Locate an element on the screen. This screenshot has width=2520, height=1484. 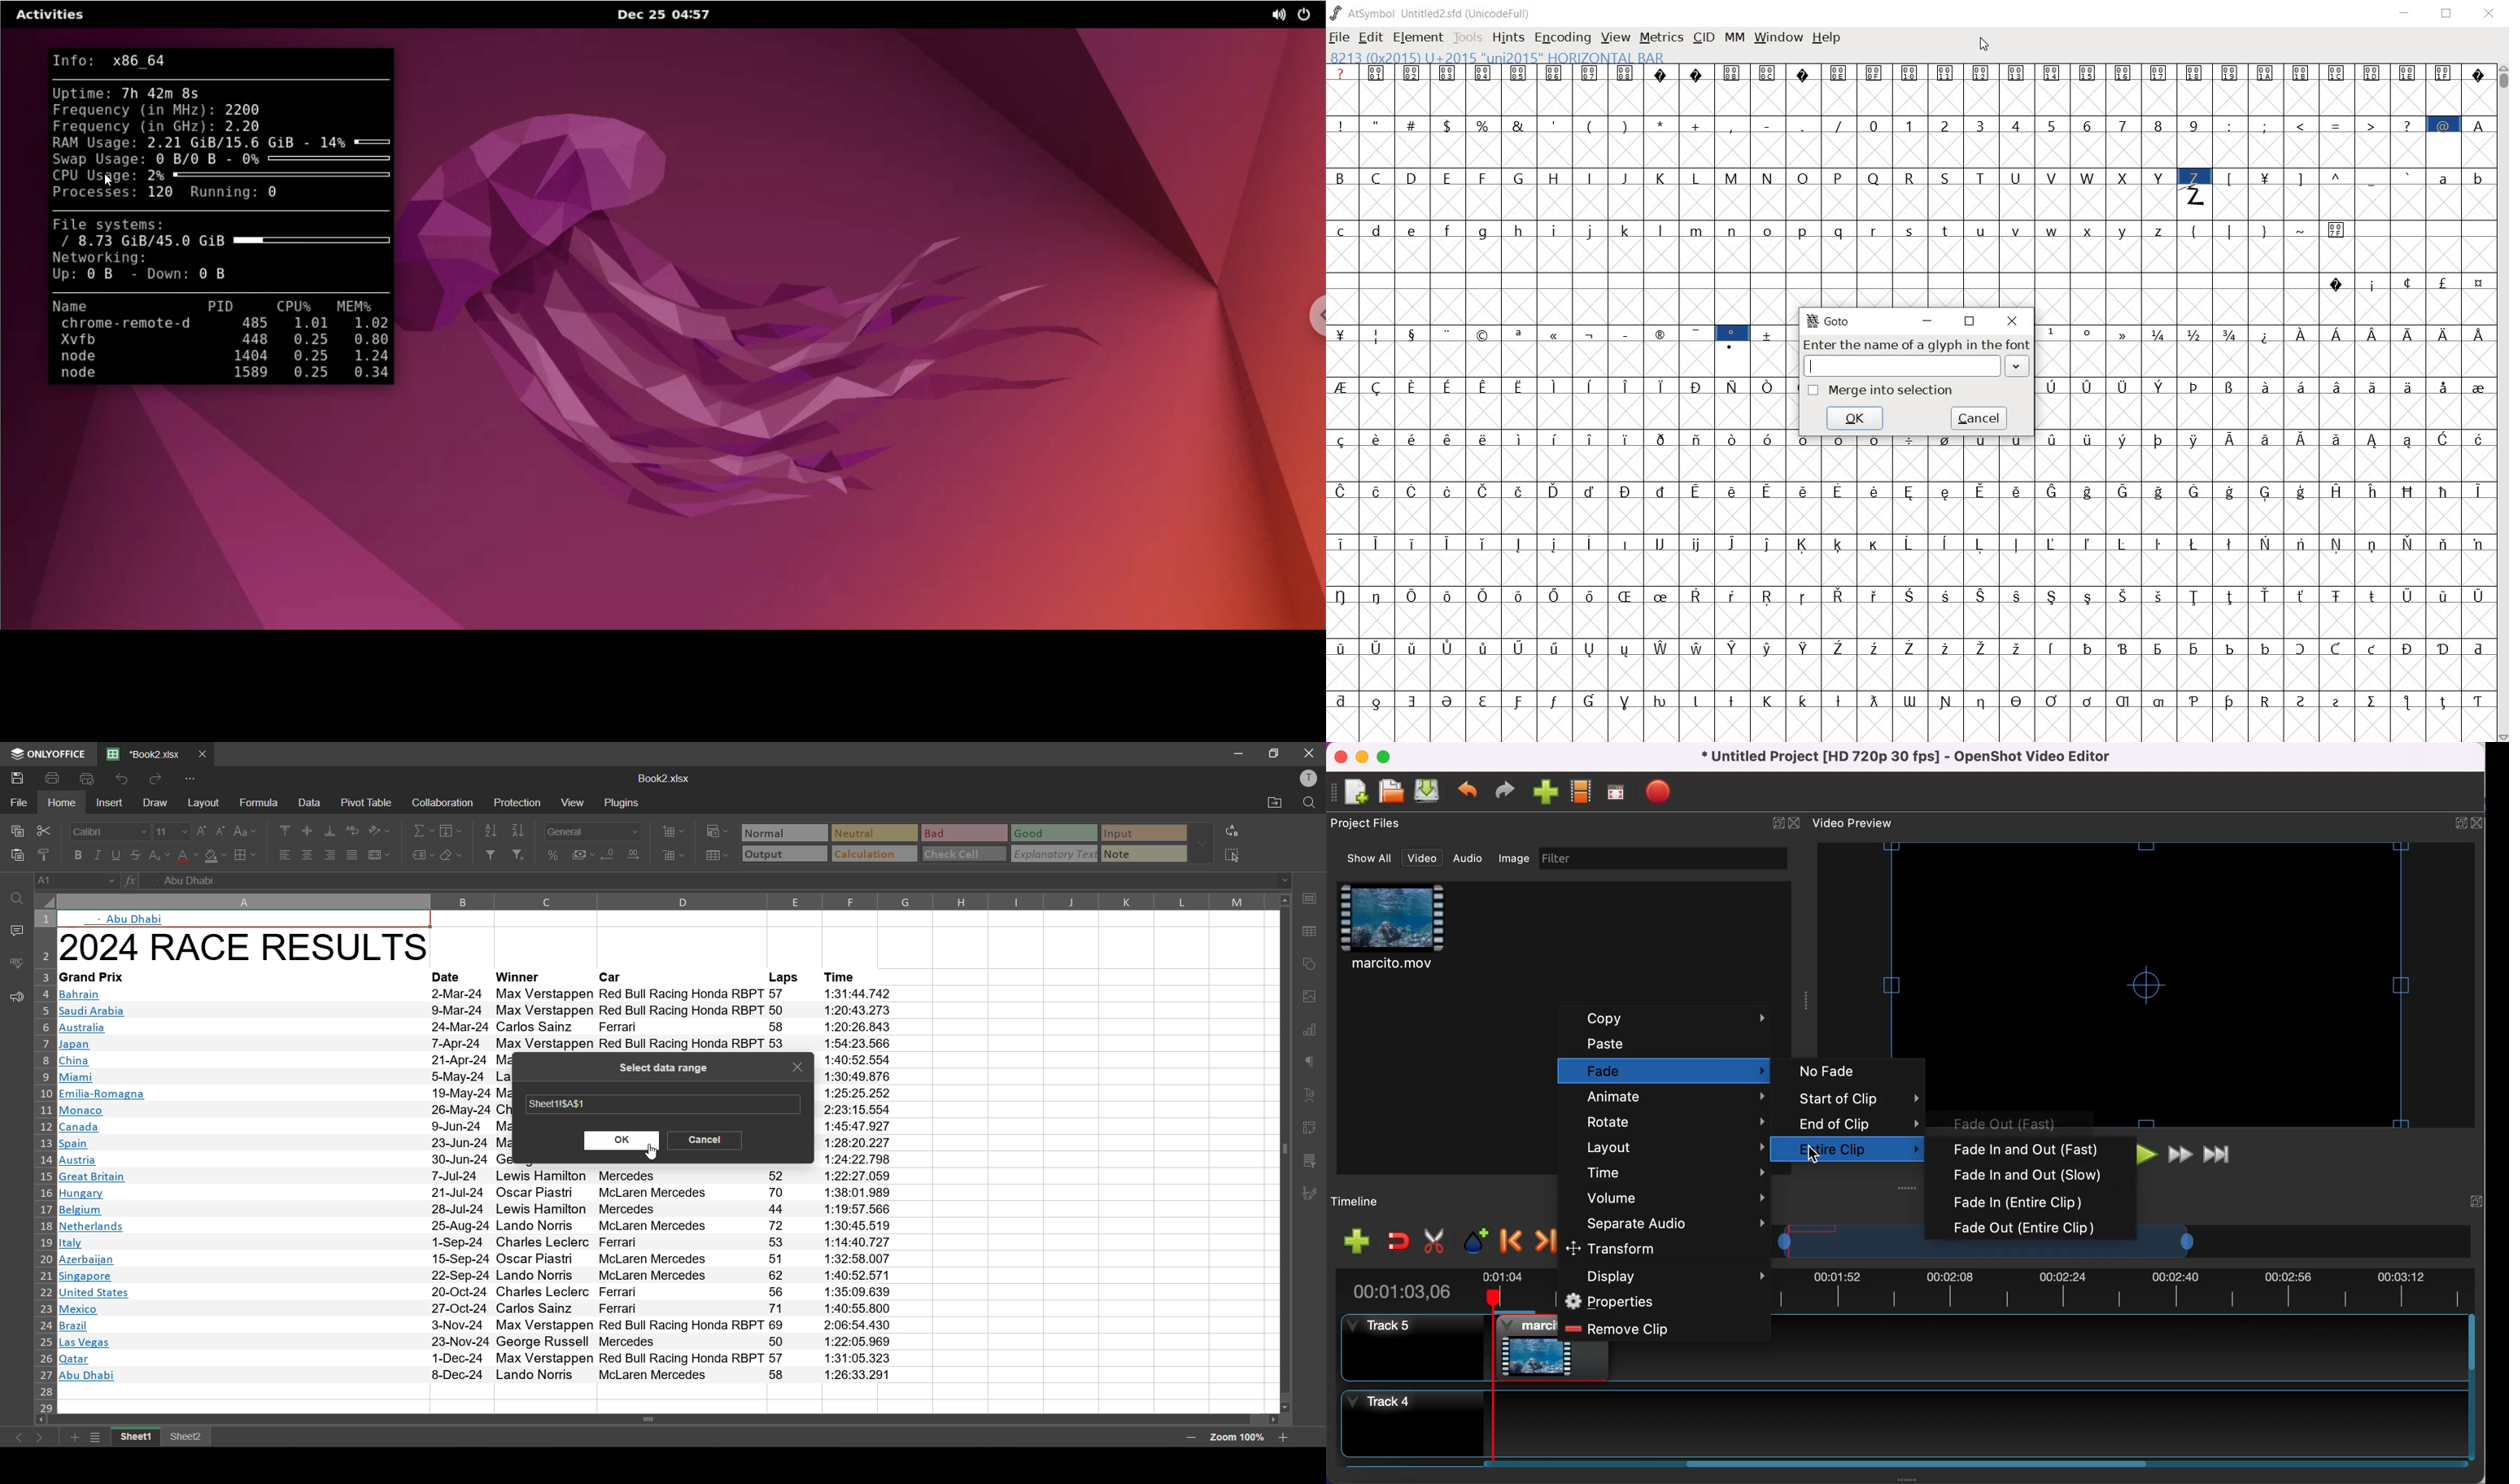
zoom out is located at coordinates (1189, 1438).